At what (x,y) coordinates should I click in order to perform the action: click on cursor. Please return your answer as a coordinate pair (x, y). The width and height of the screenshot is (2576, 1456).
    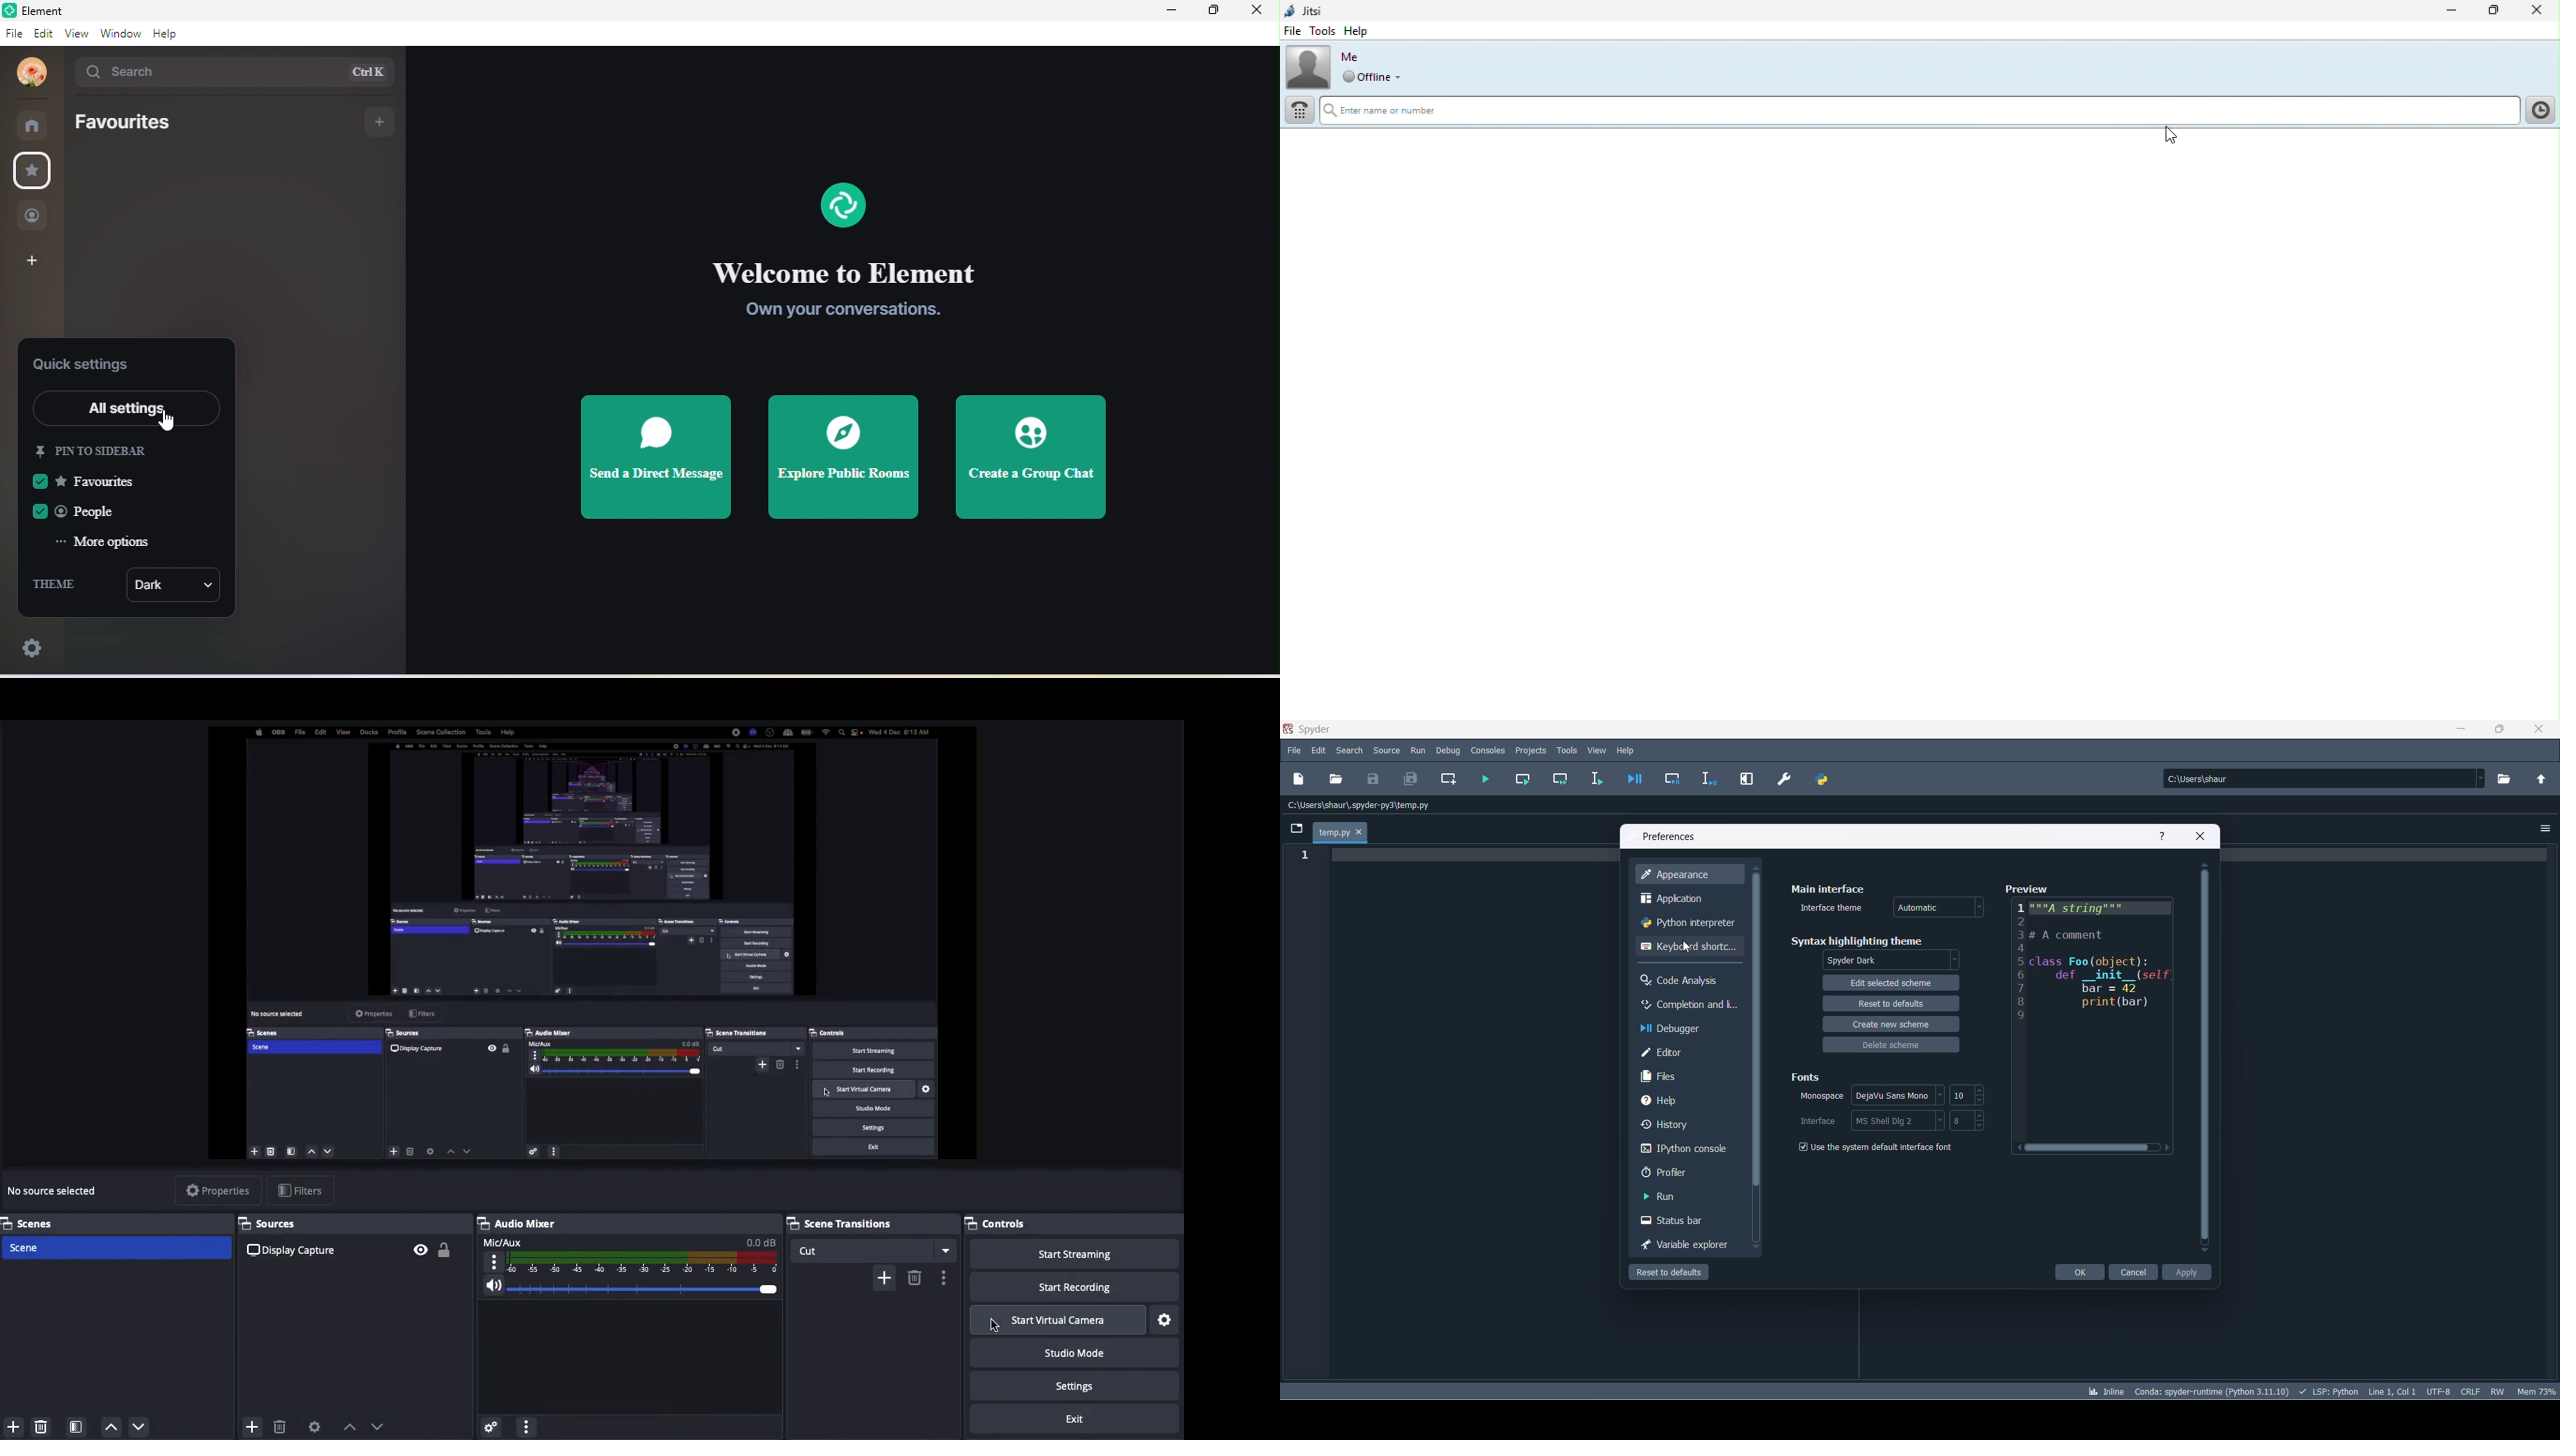
    Looking at the image, I should click on (1685, 947).